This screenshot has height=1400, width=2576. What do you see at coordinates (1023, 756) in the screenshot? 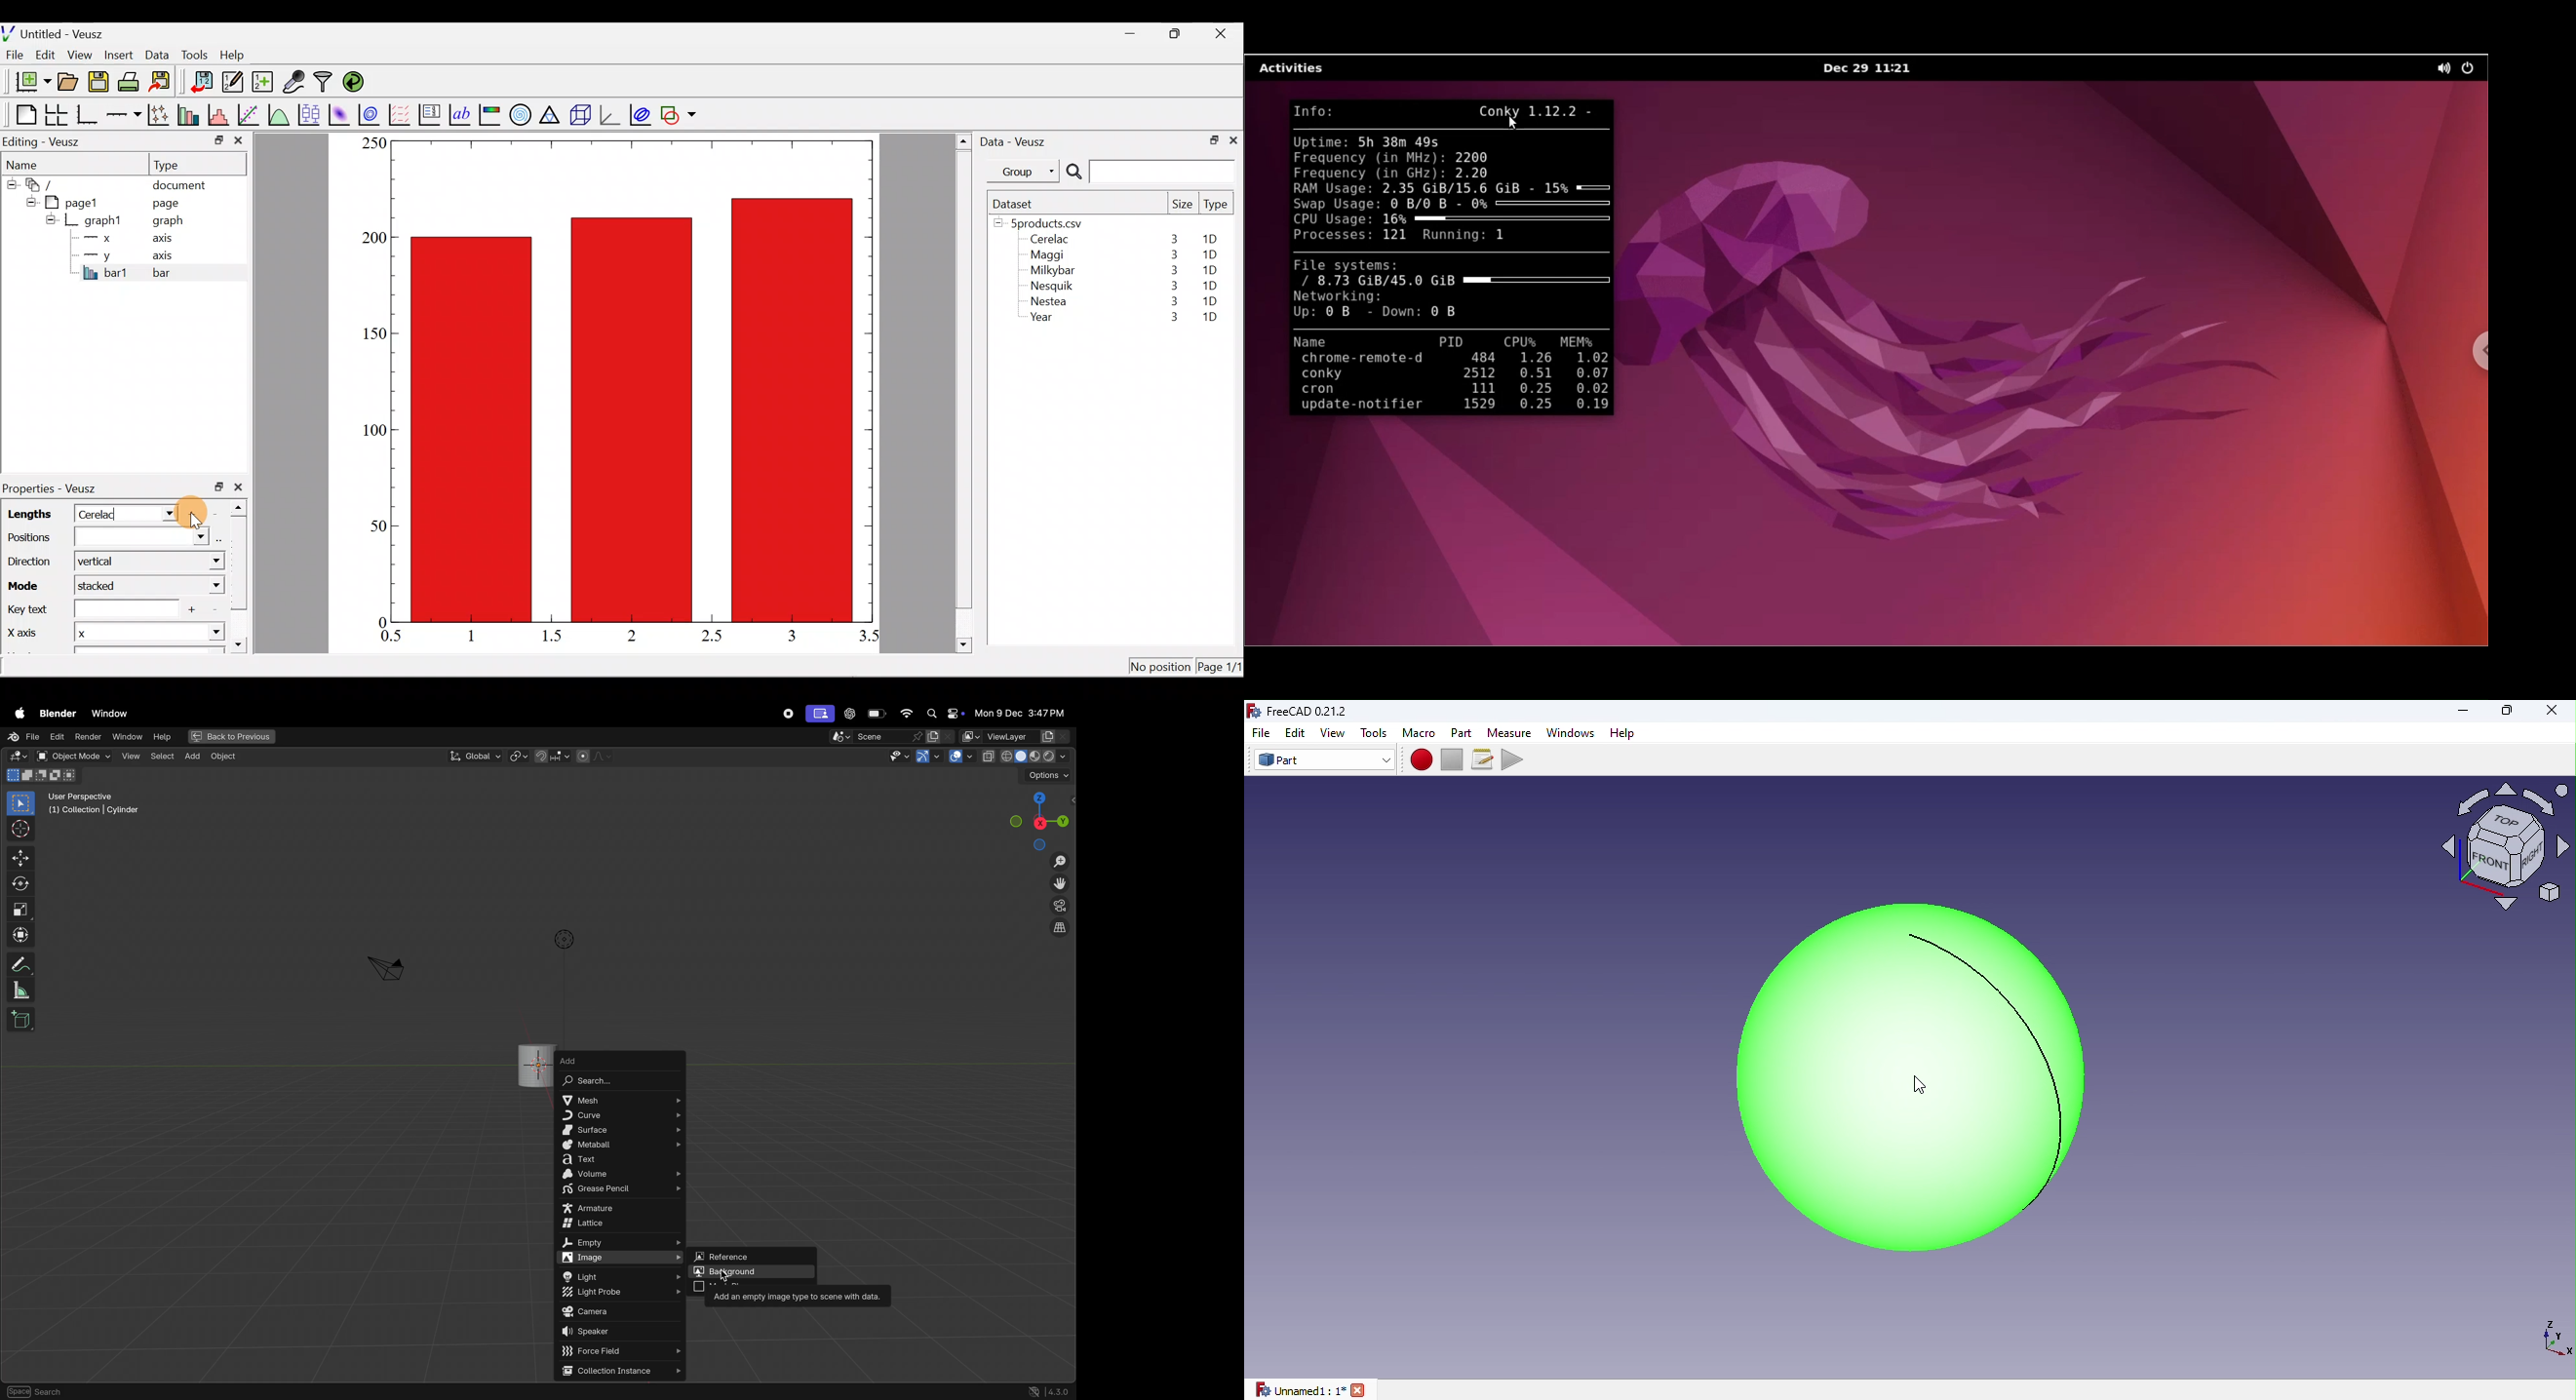
I see `view shading` at bounding box center [1023, 756].